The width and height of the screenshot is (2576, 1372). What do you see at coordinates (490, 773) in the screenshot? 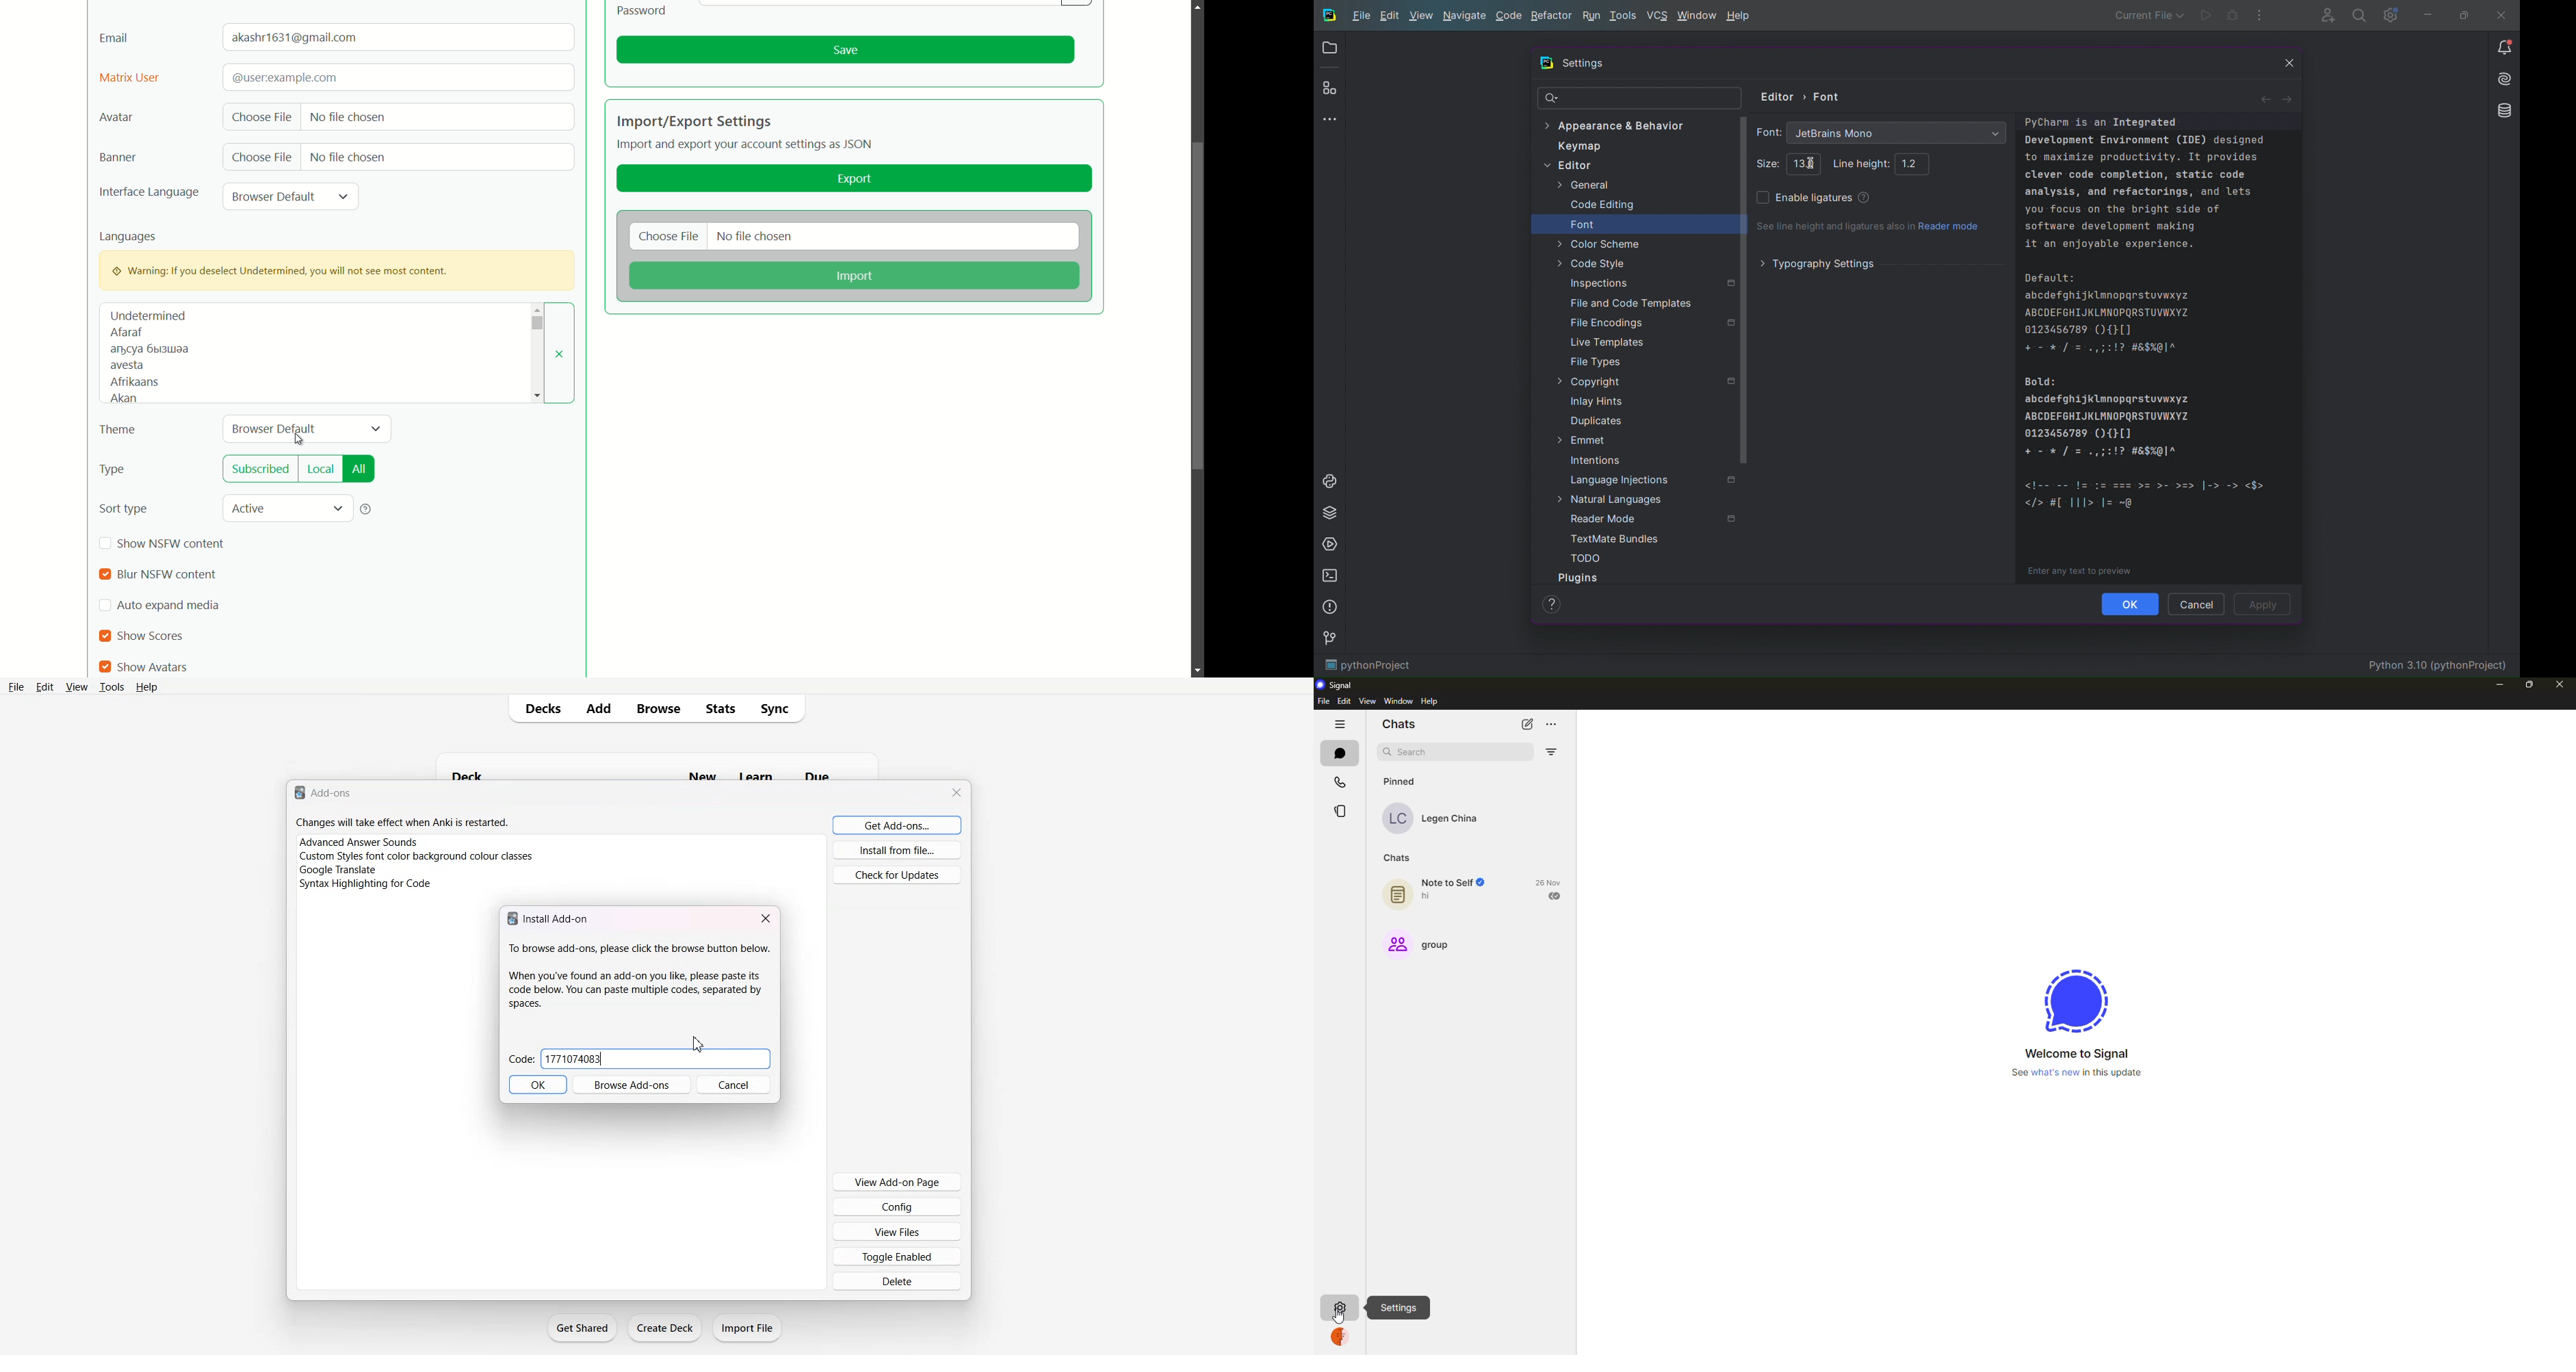
I see `deck` at bounding box center [490, 773].